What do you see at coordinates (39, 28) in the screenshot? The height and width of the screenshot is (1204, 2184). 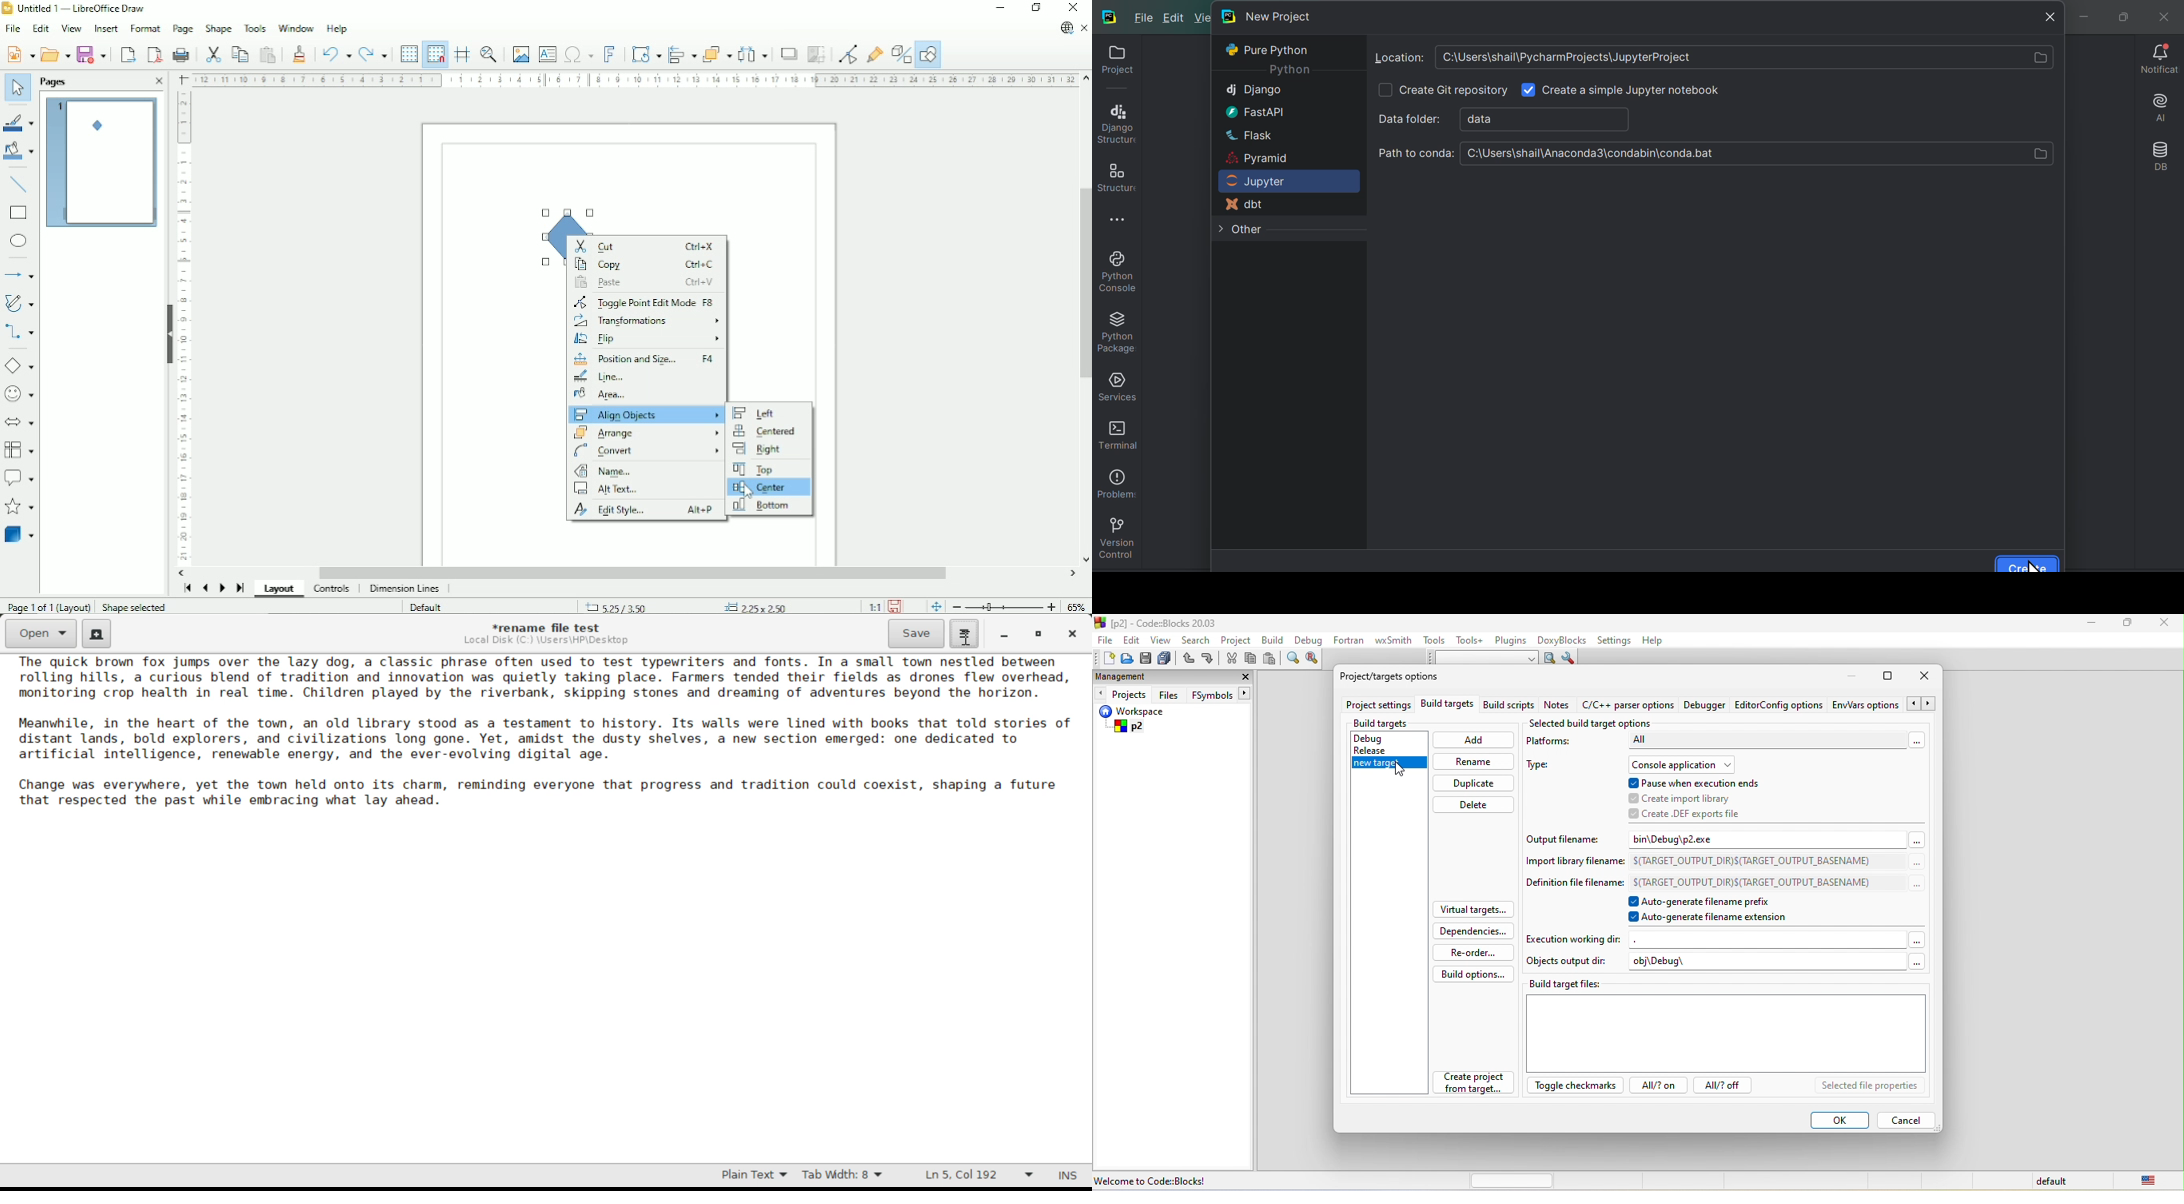 I see `Edit` at bounding box center [39, 28].